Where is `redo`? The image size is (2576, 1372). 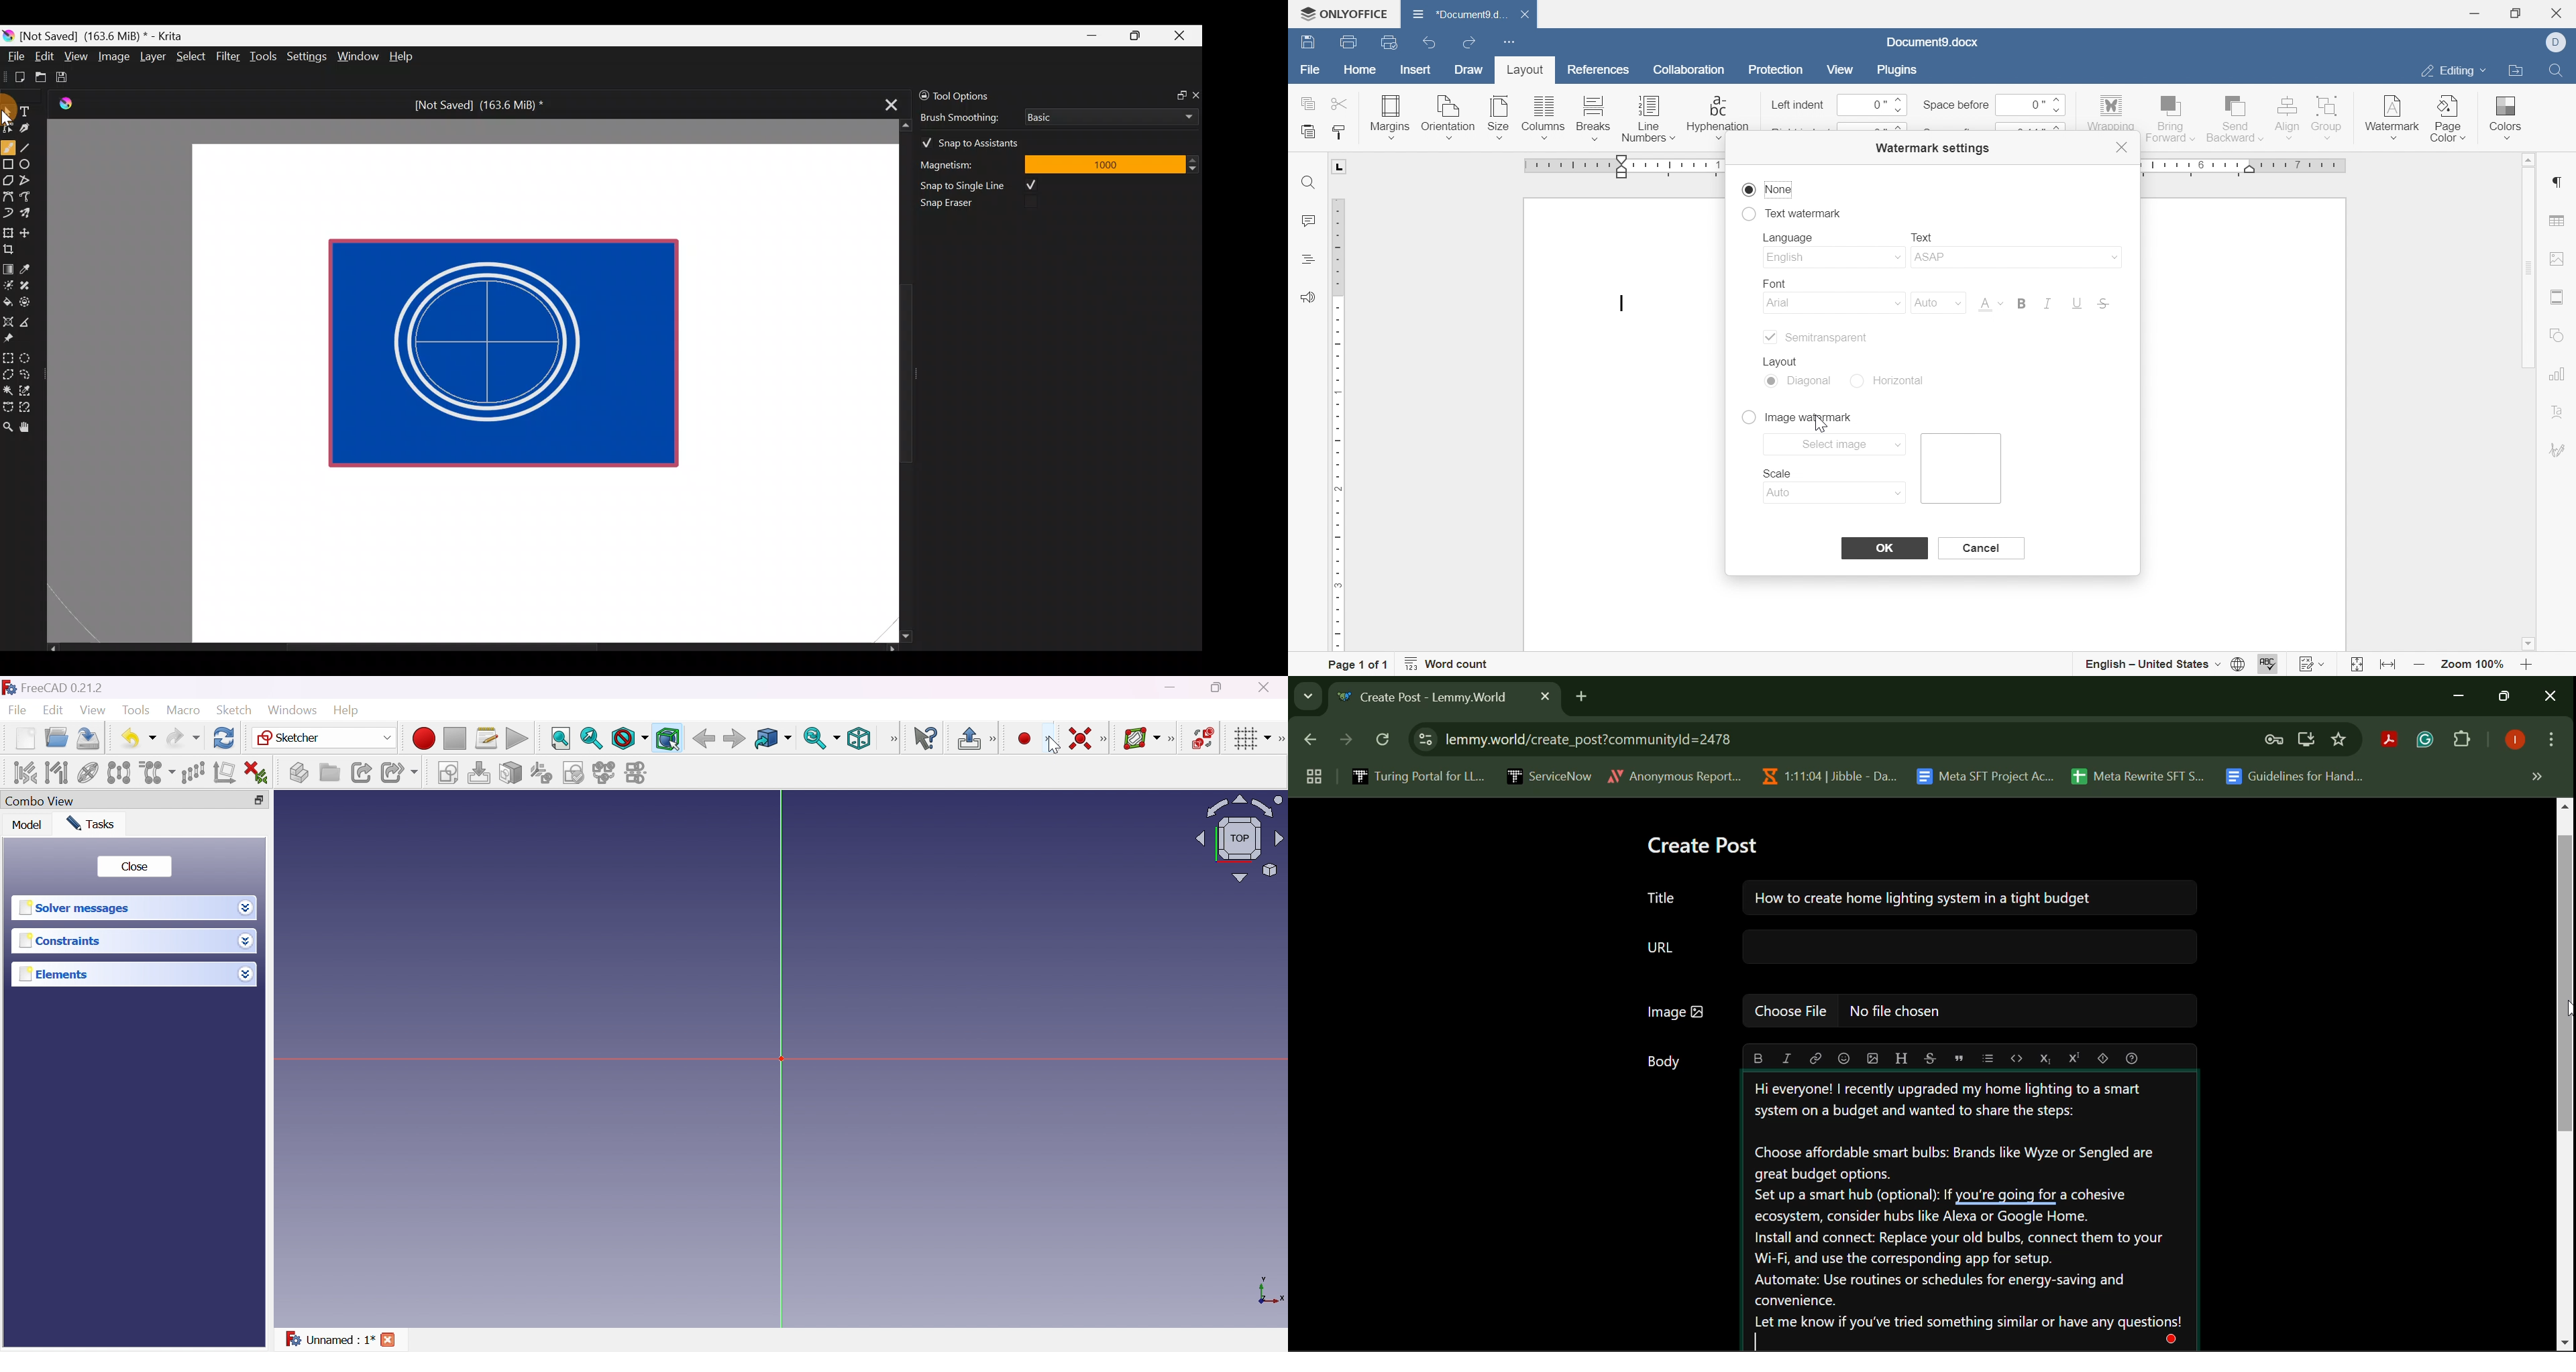 redo is located at coordinates (1471, 44).